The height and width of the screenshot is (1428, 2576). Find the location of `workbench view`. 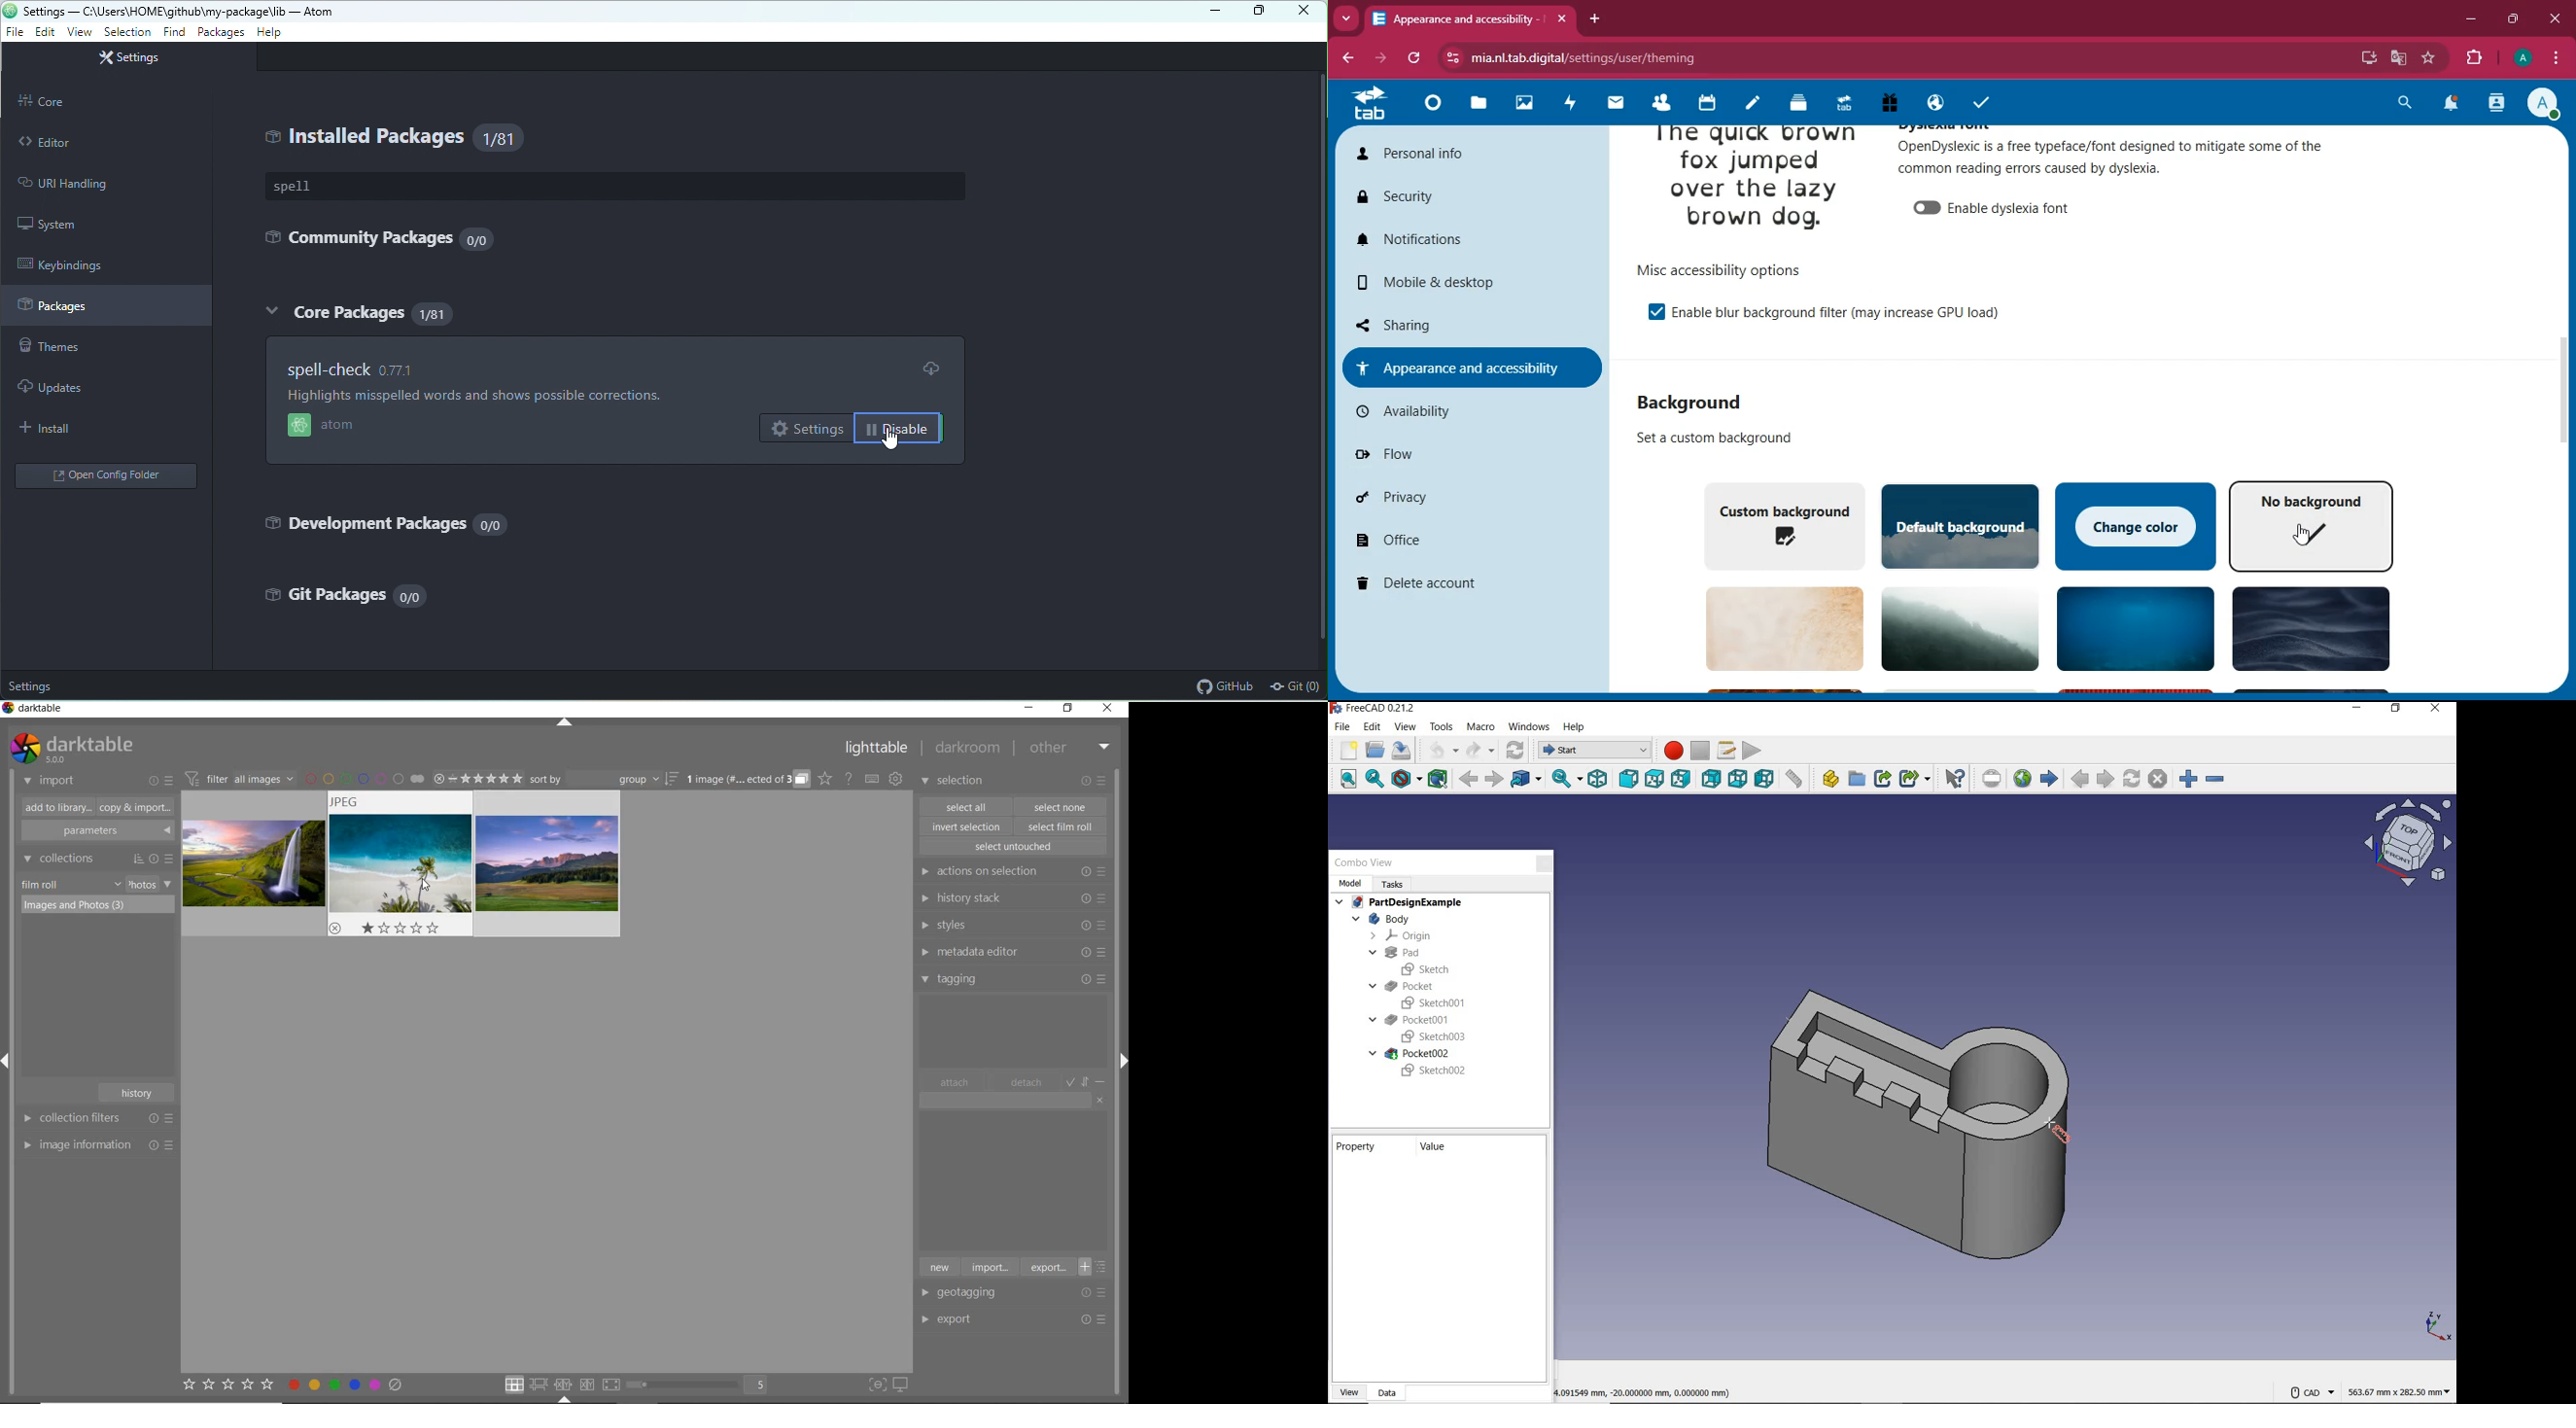

workbench view is located at coordinates (2407, 843).